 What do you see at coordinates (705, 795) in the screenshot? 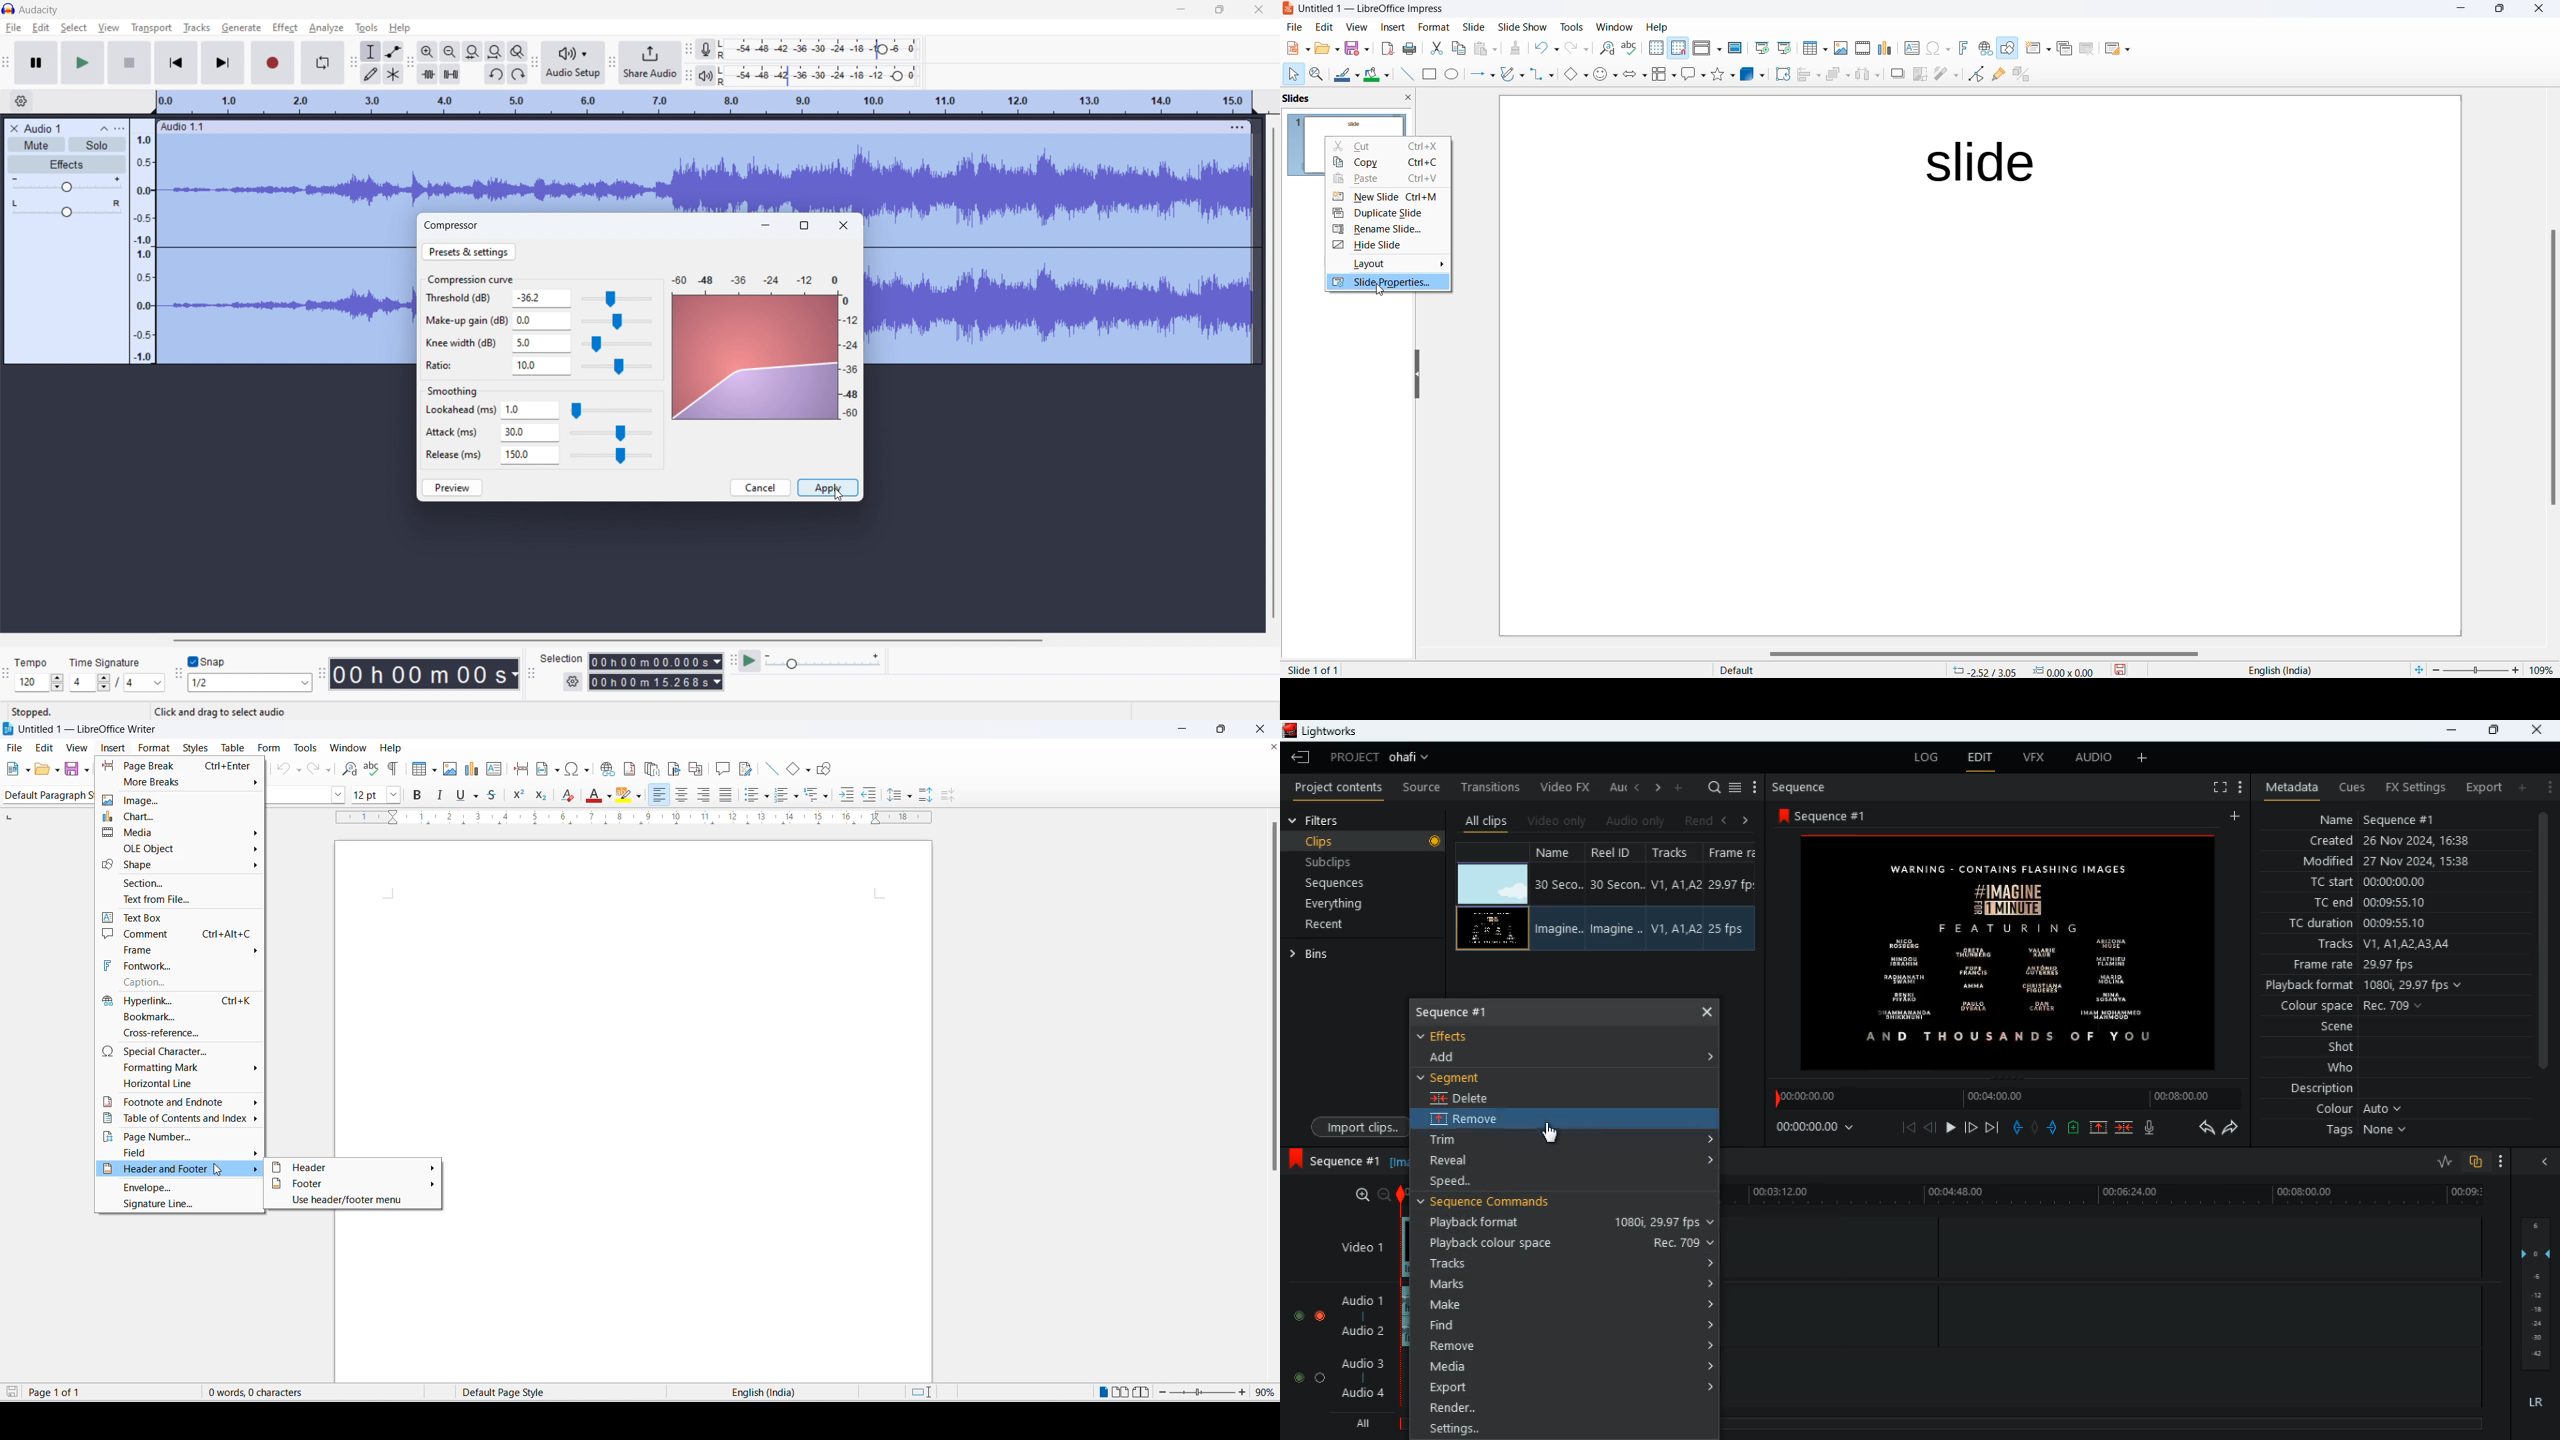
I see `text align center` at bounding box center [705, 795].